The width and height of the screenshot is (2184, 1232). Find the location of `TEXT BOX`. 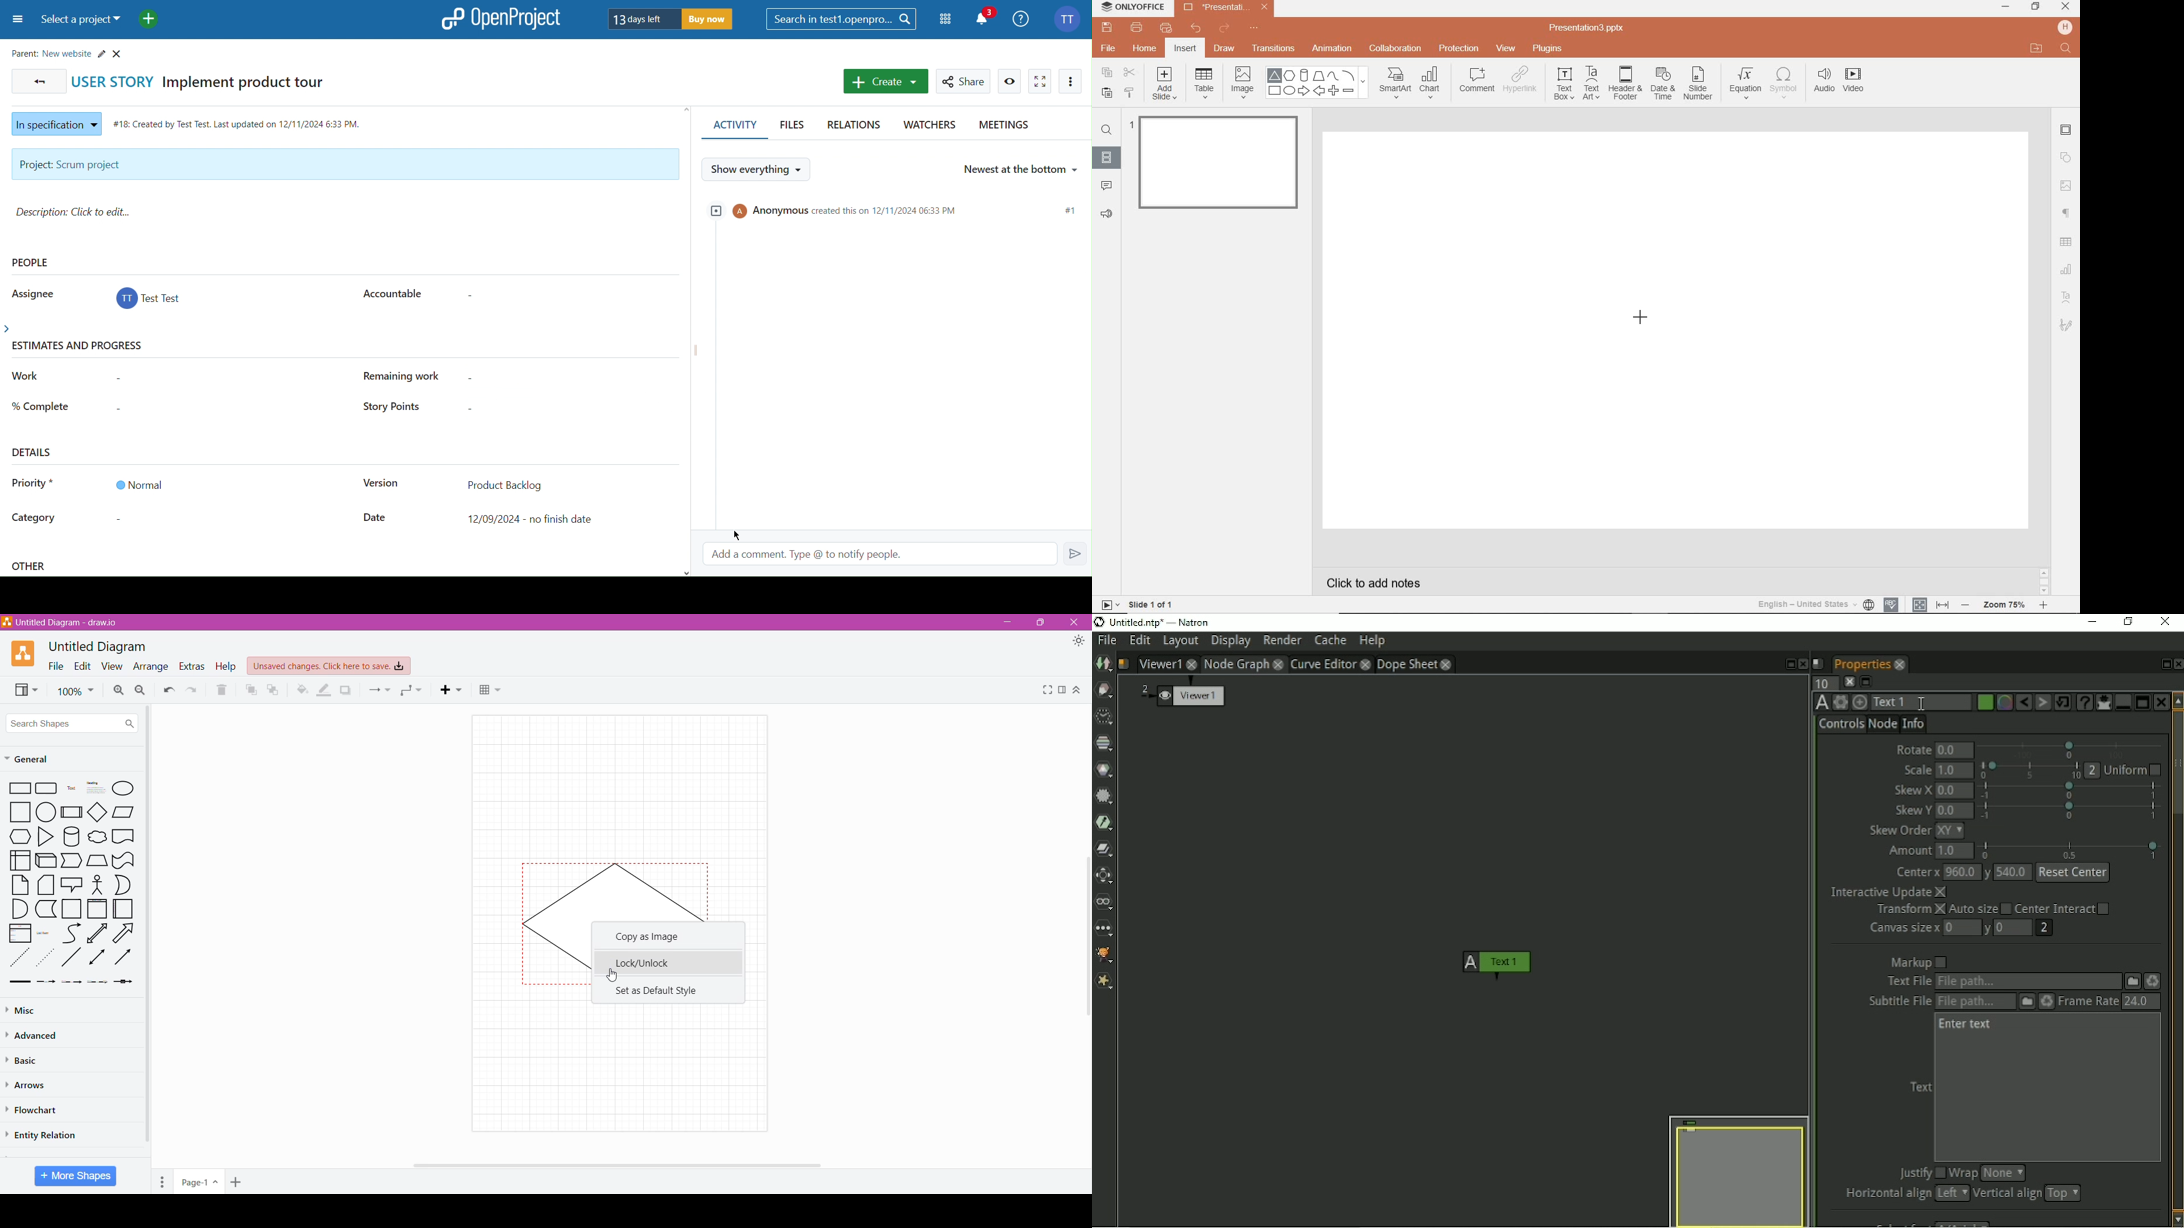

TEXT BOX is located at coordinates (1563, 84).